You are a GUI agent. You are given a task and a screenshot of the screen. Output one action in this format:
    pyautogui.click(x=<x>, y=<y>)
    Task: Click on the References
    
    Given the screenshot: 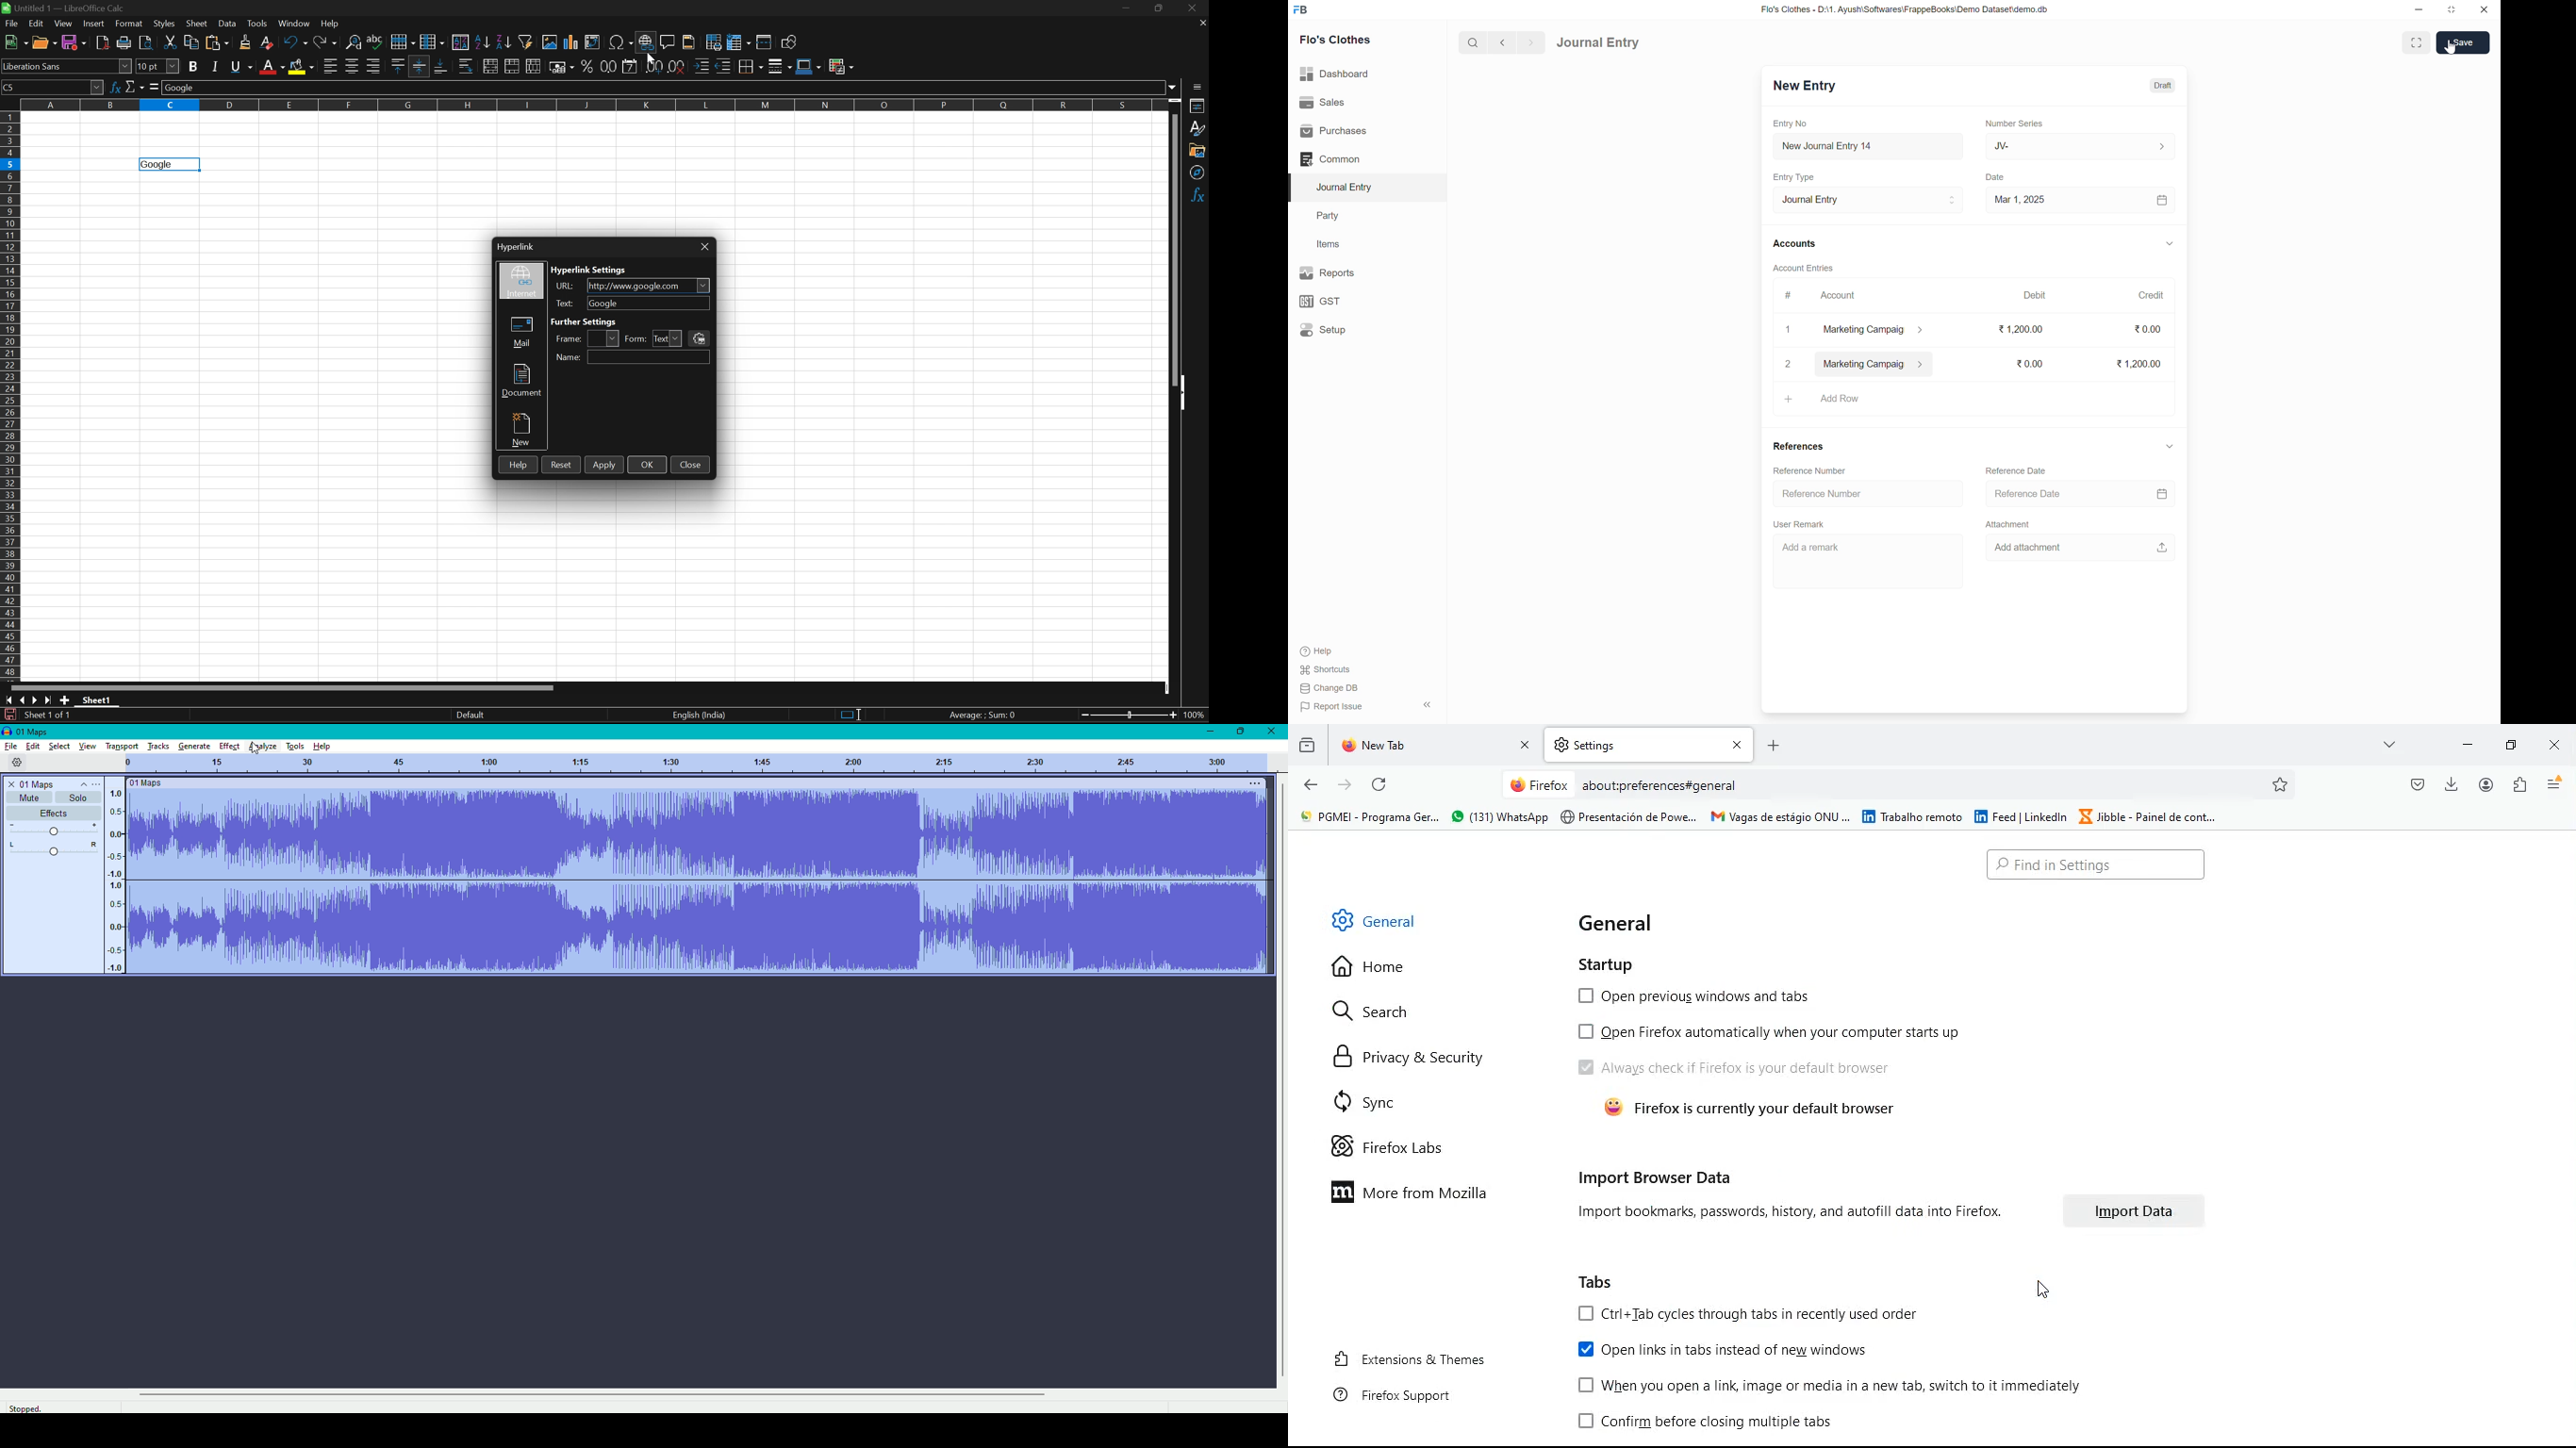 What is the action you would take?
    pyautogui.click(x=1801, y=447)
    